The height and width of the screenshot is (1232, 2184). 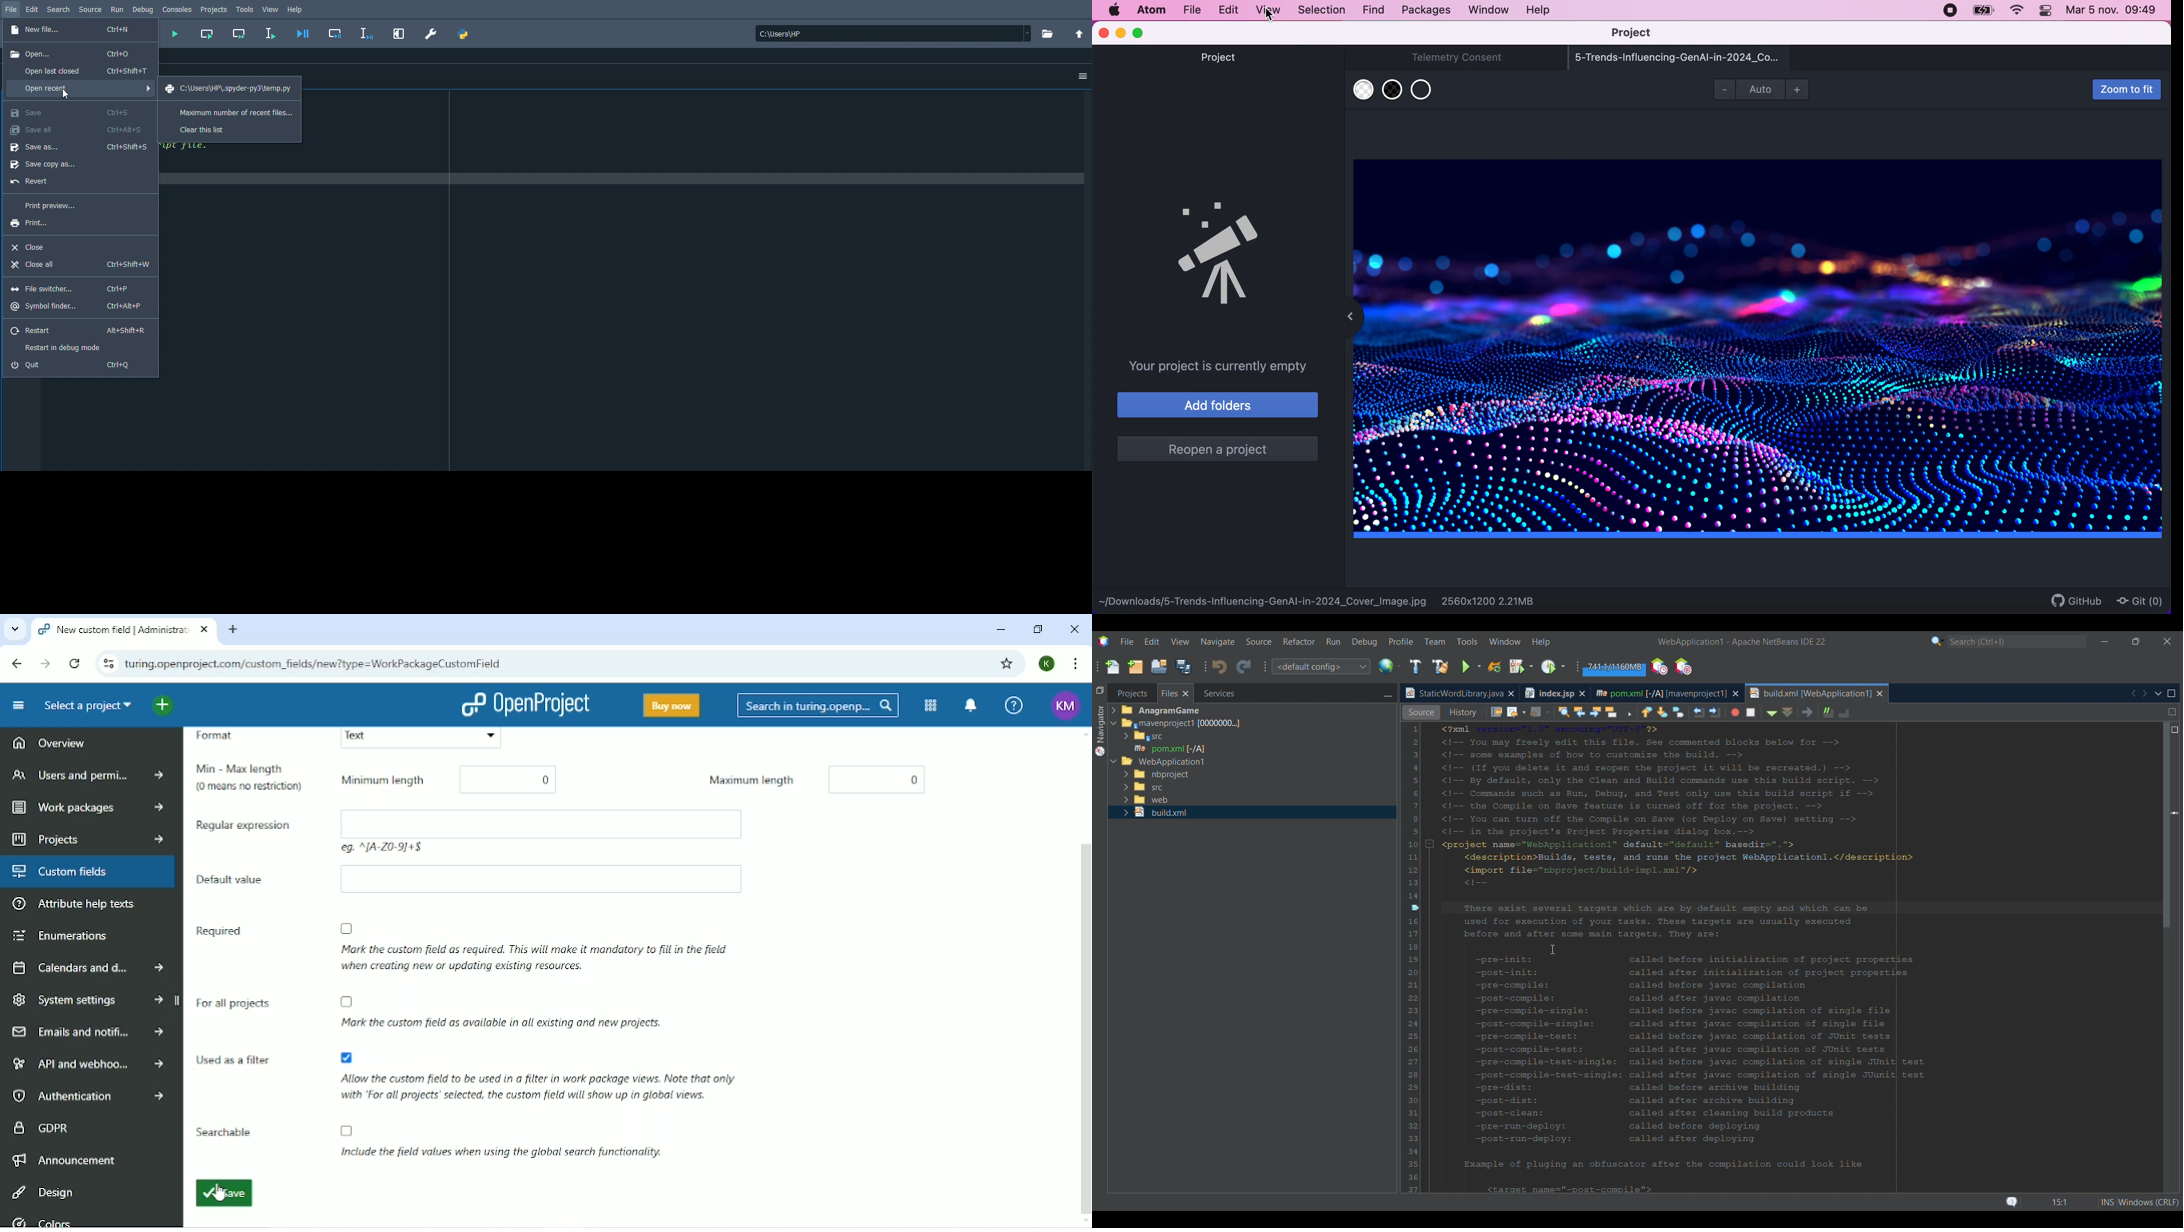 What do you see at coordinates (230, 89) in the screenshot?
I see `C:\Users\HP\.spyder-py3\temp.py` at bounding box center [230, 89].